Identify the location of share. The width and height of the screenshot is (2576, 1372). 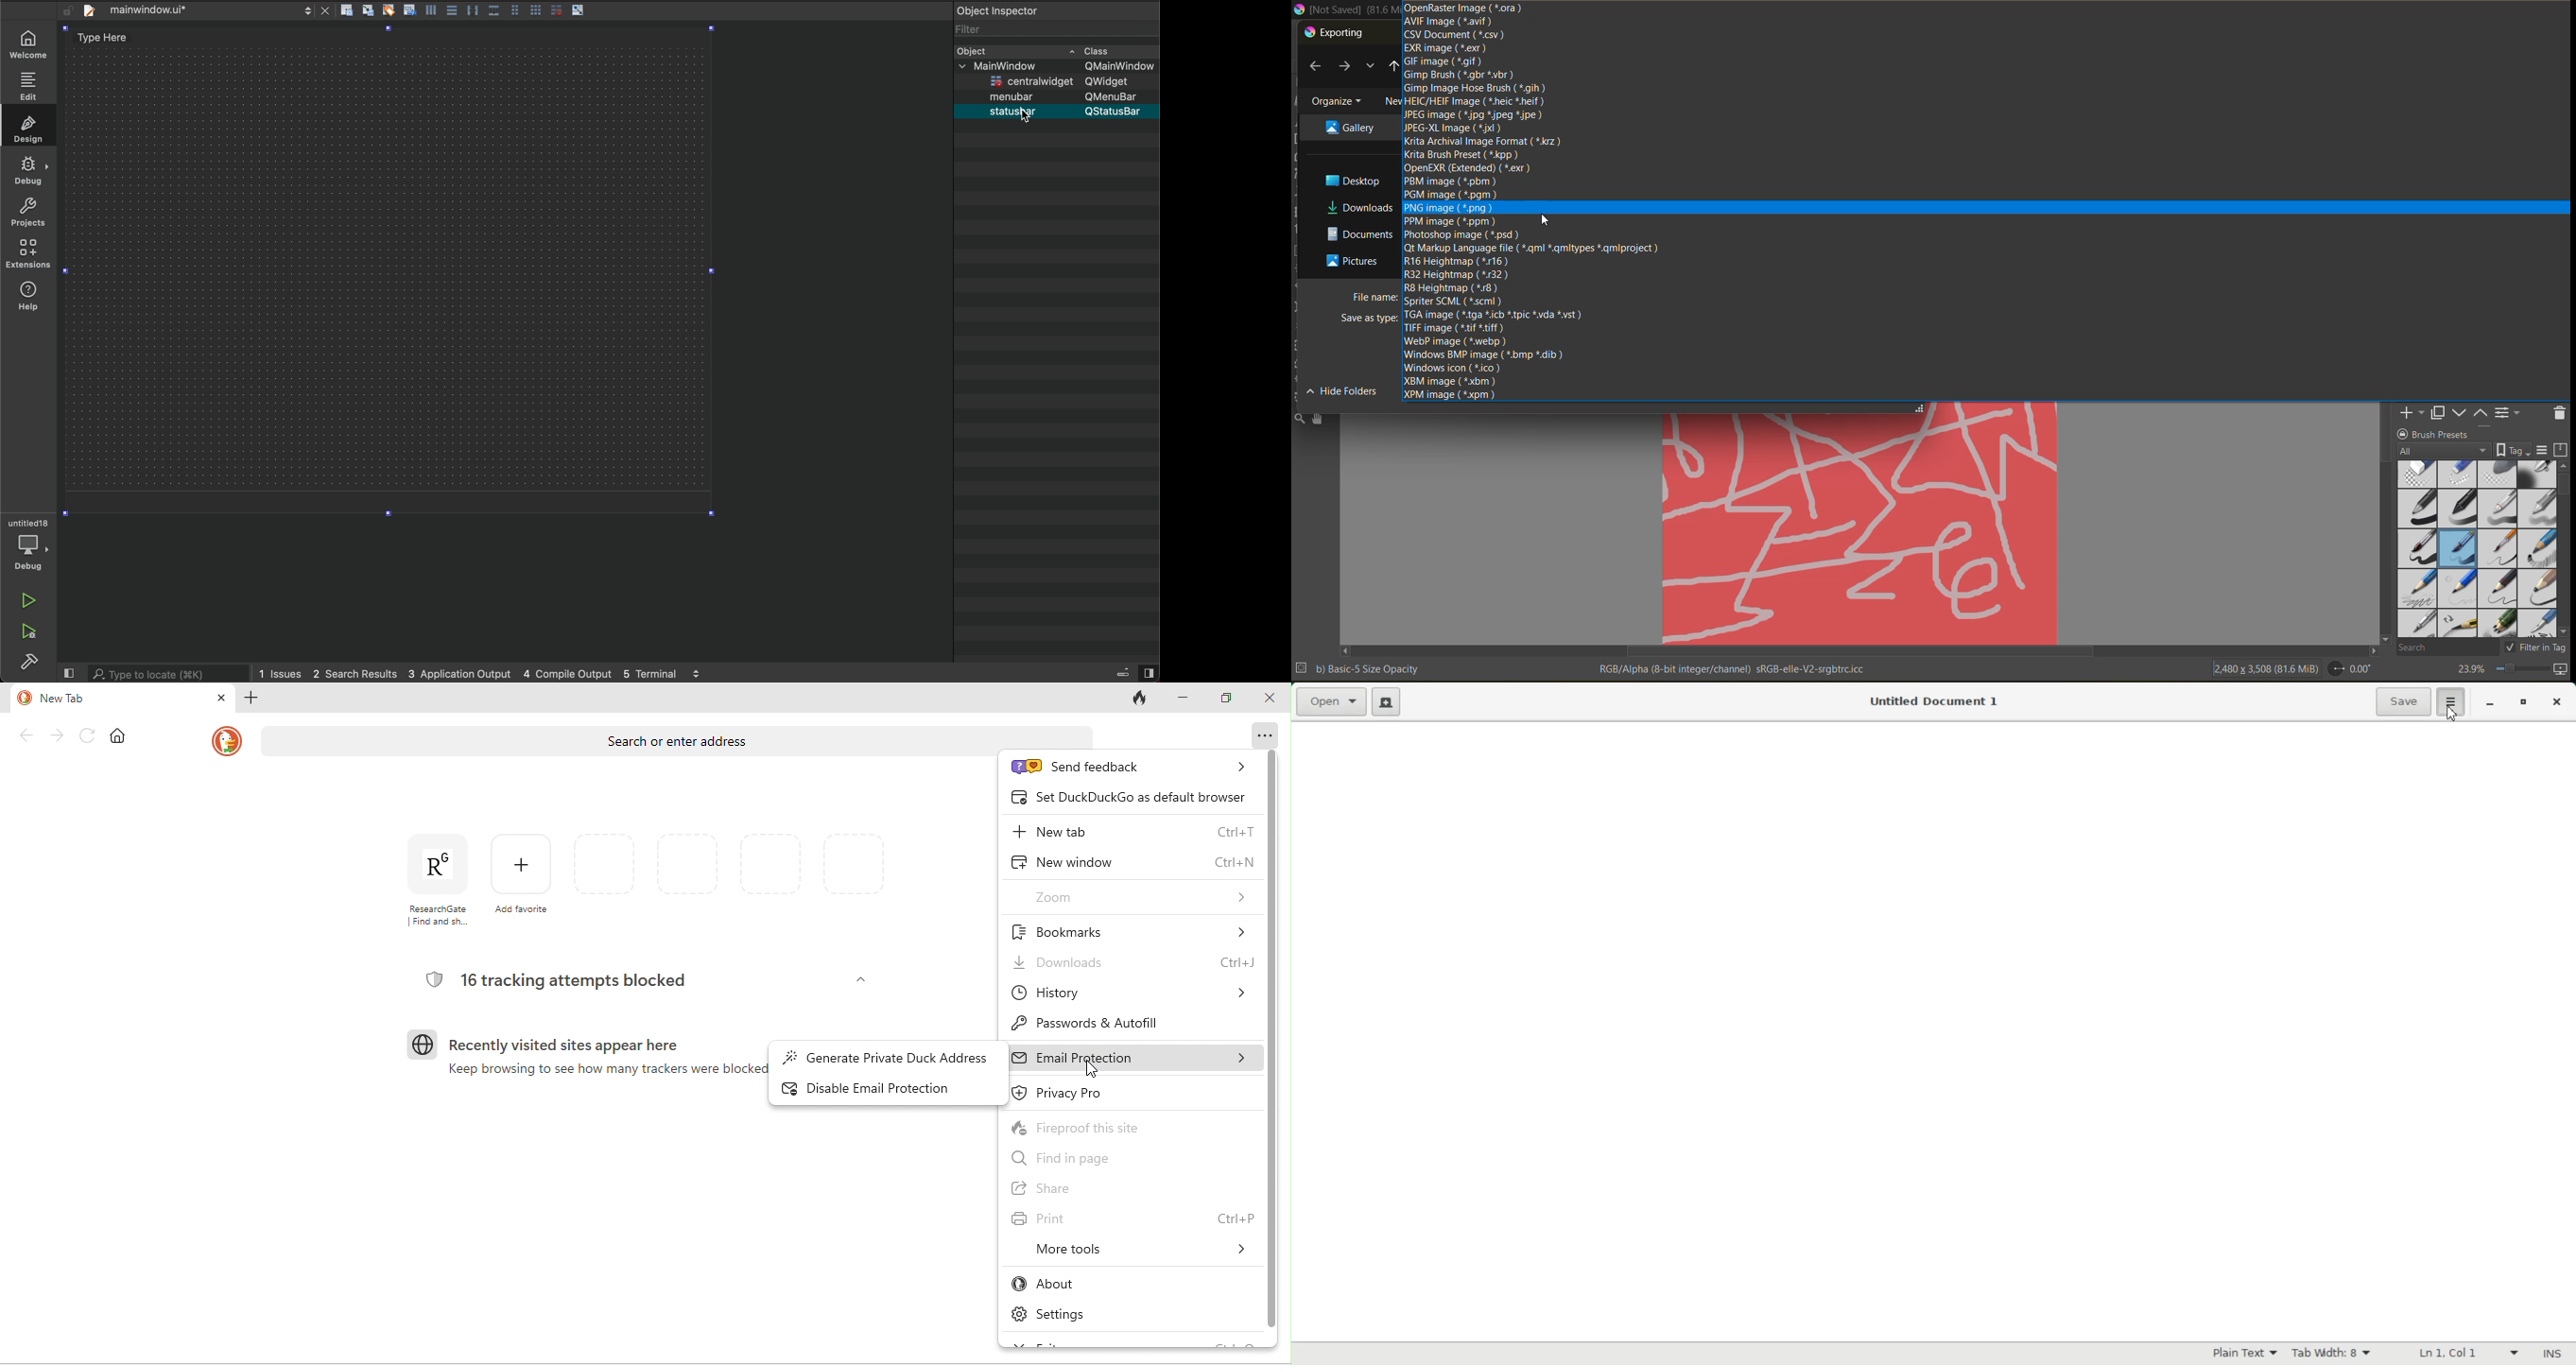
(1081, 1185).